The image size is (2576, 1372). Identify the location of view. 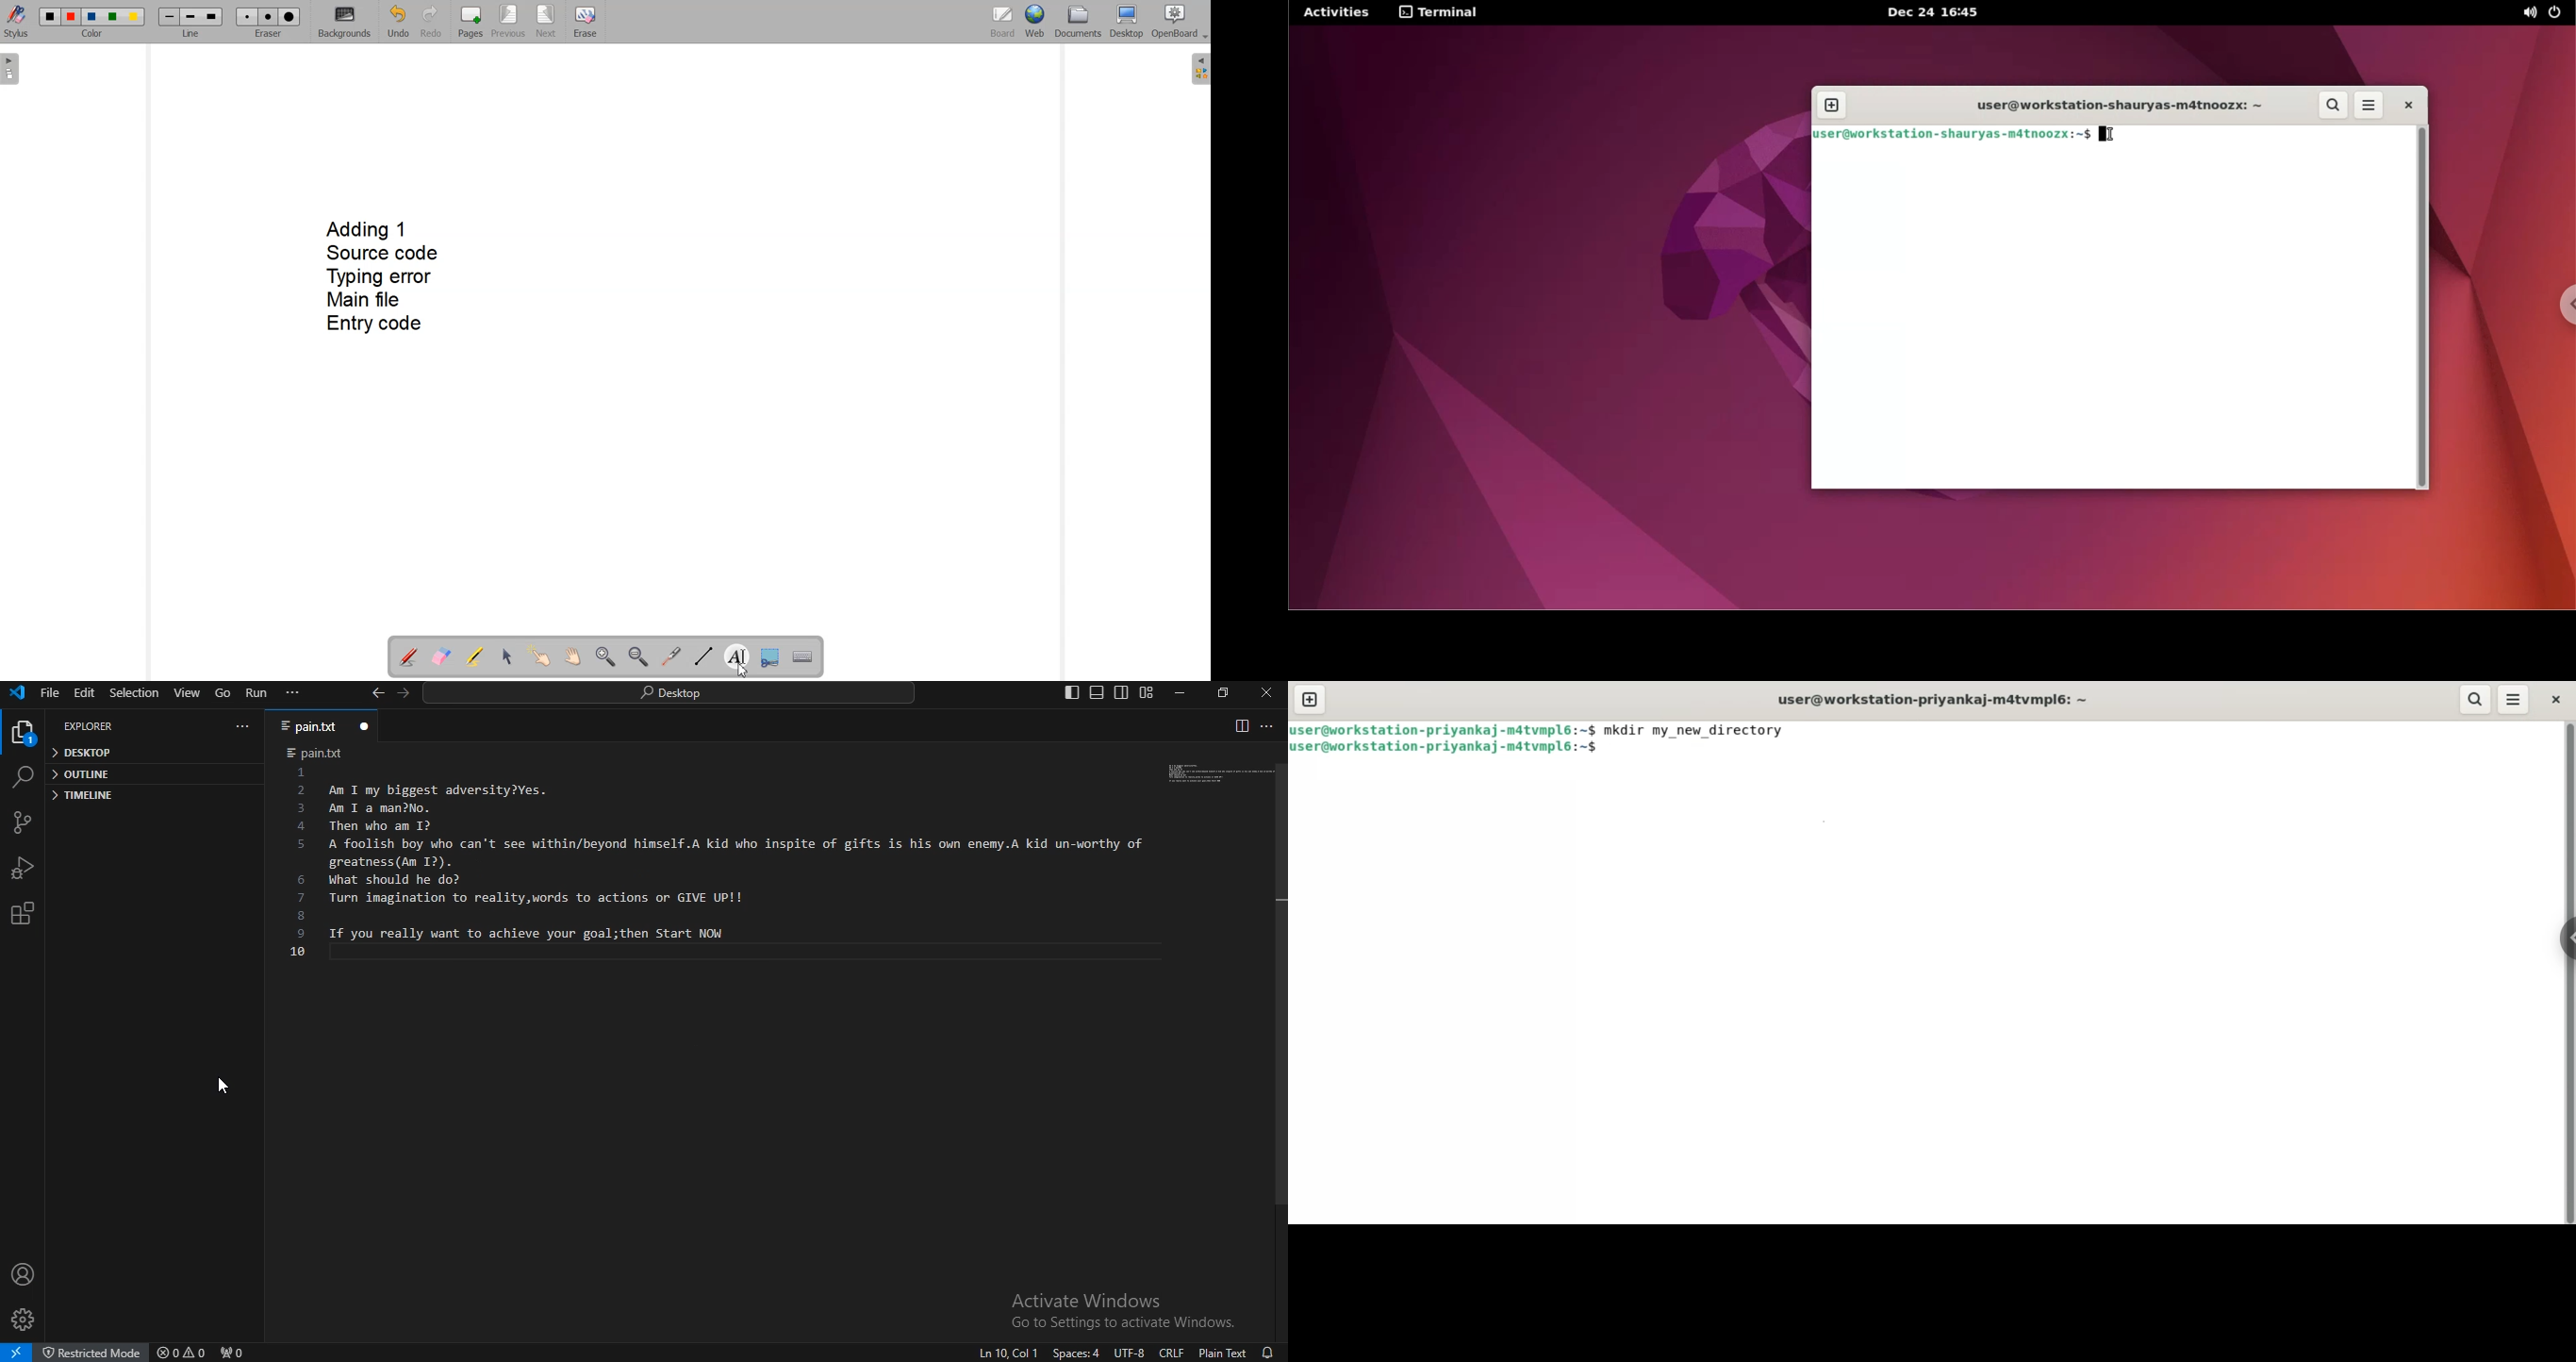
(189, 692).